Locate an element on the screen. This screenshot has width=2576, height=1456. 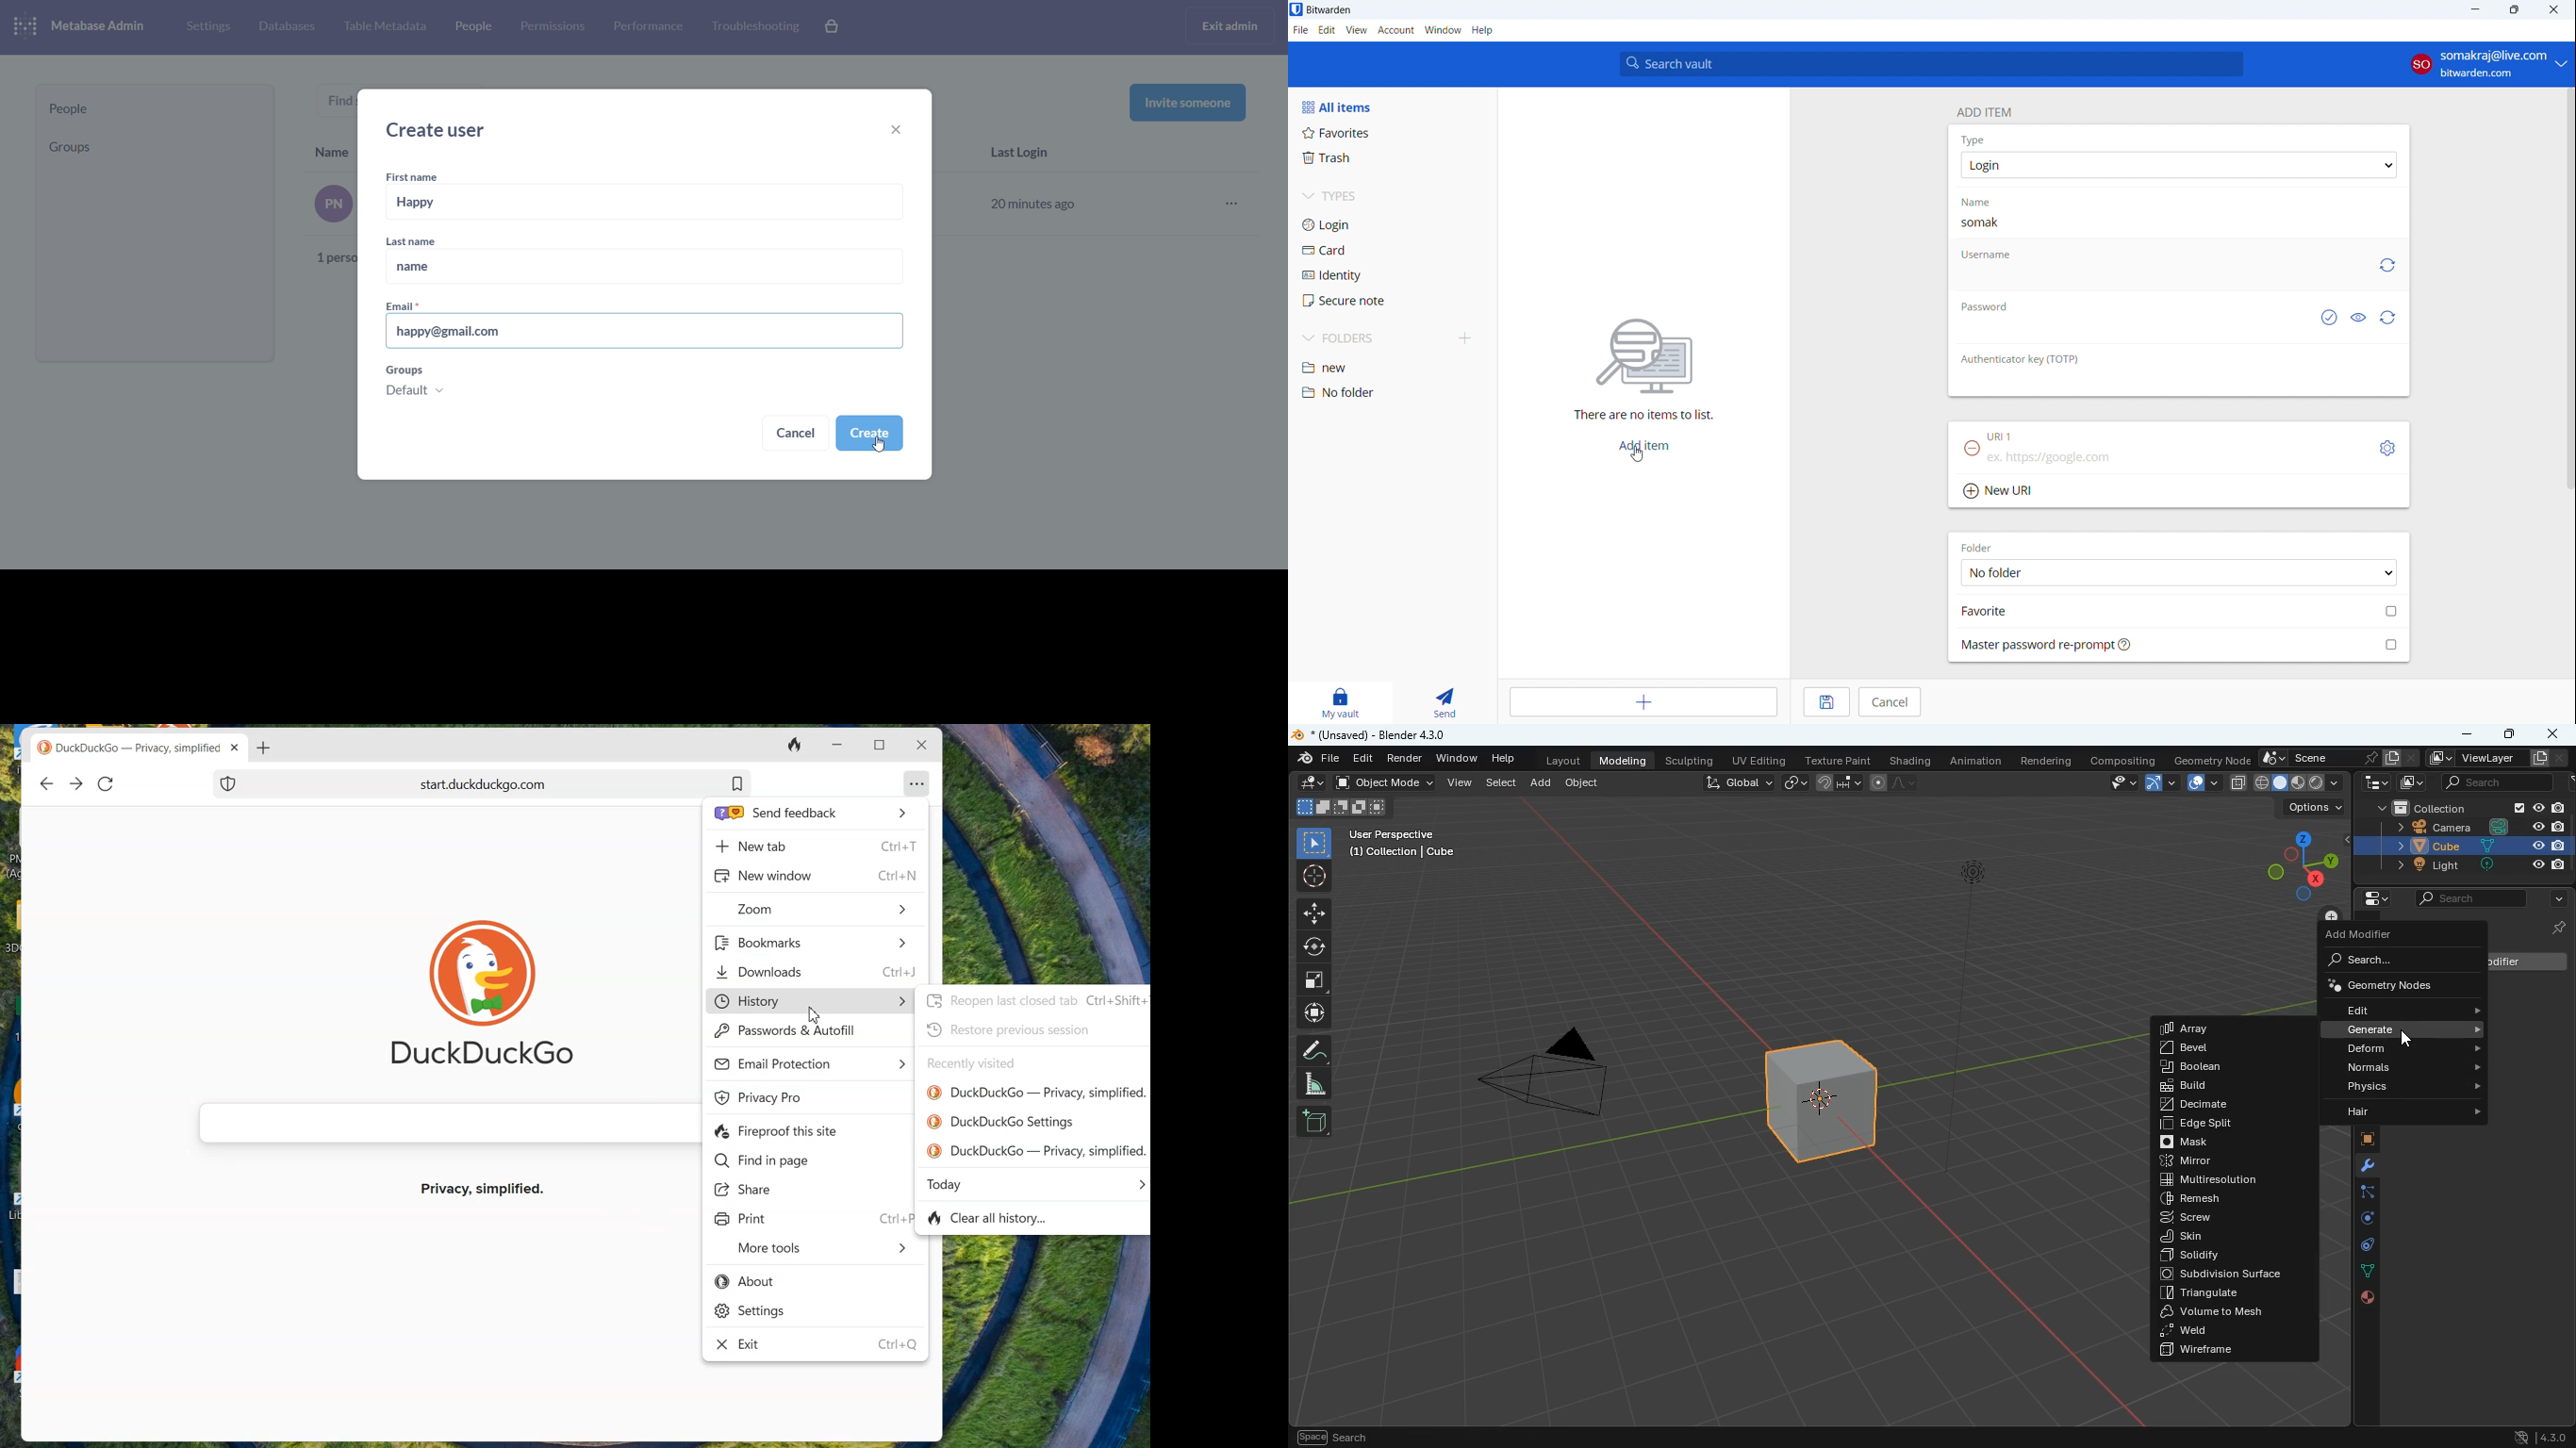
search vault is located at coordinates (1931, 64).